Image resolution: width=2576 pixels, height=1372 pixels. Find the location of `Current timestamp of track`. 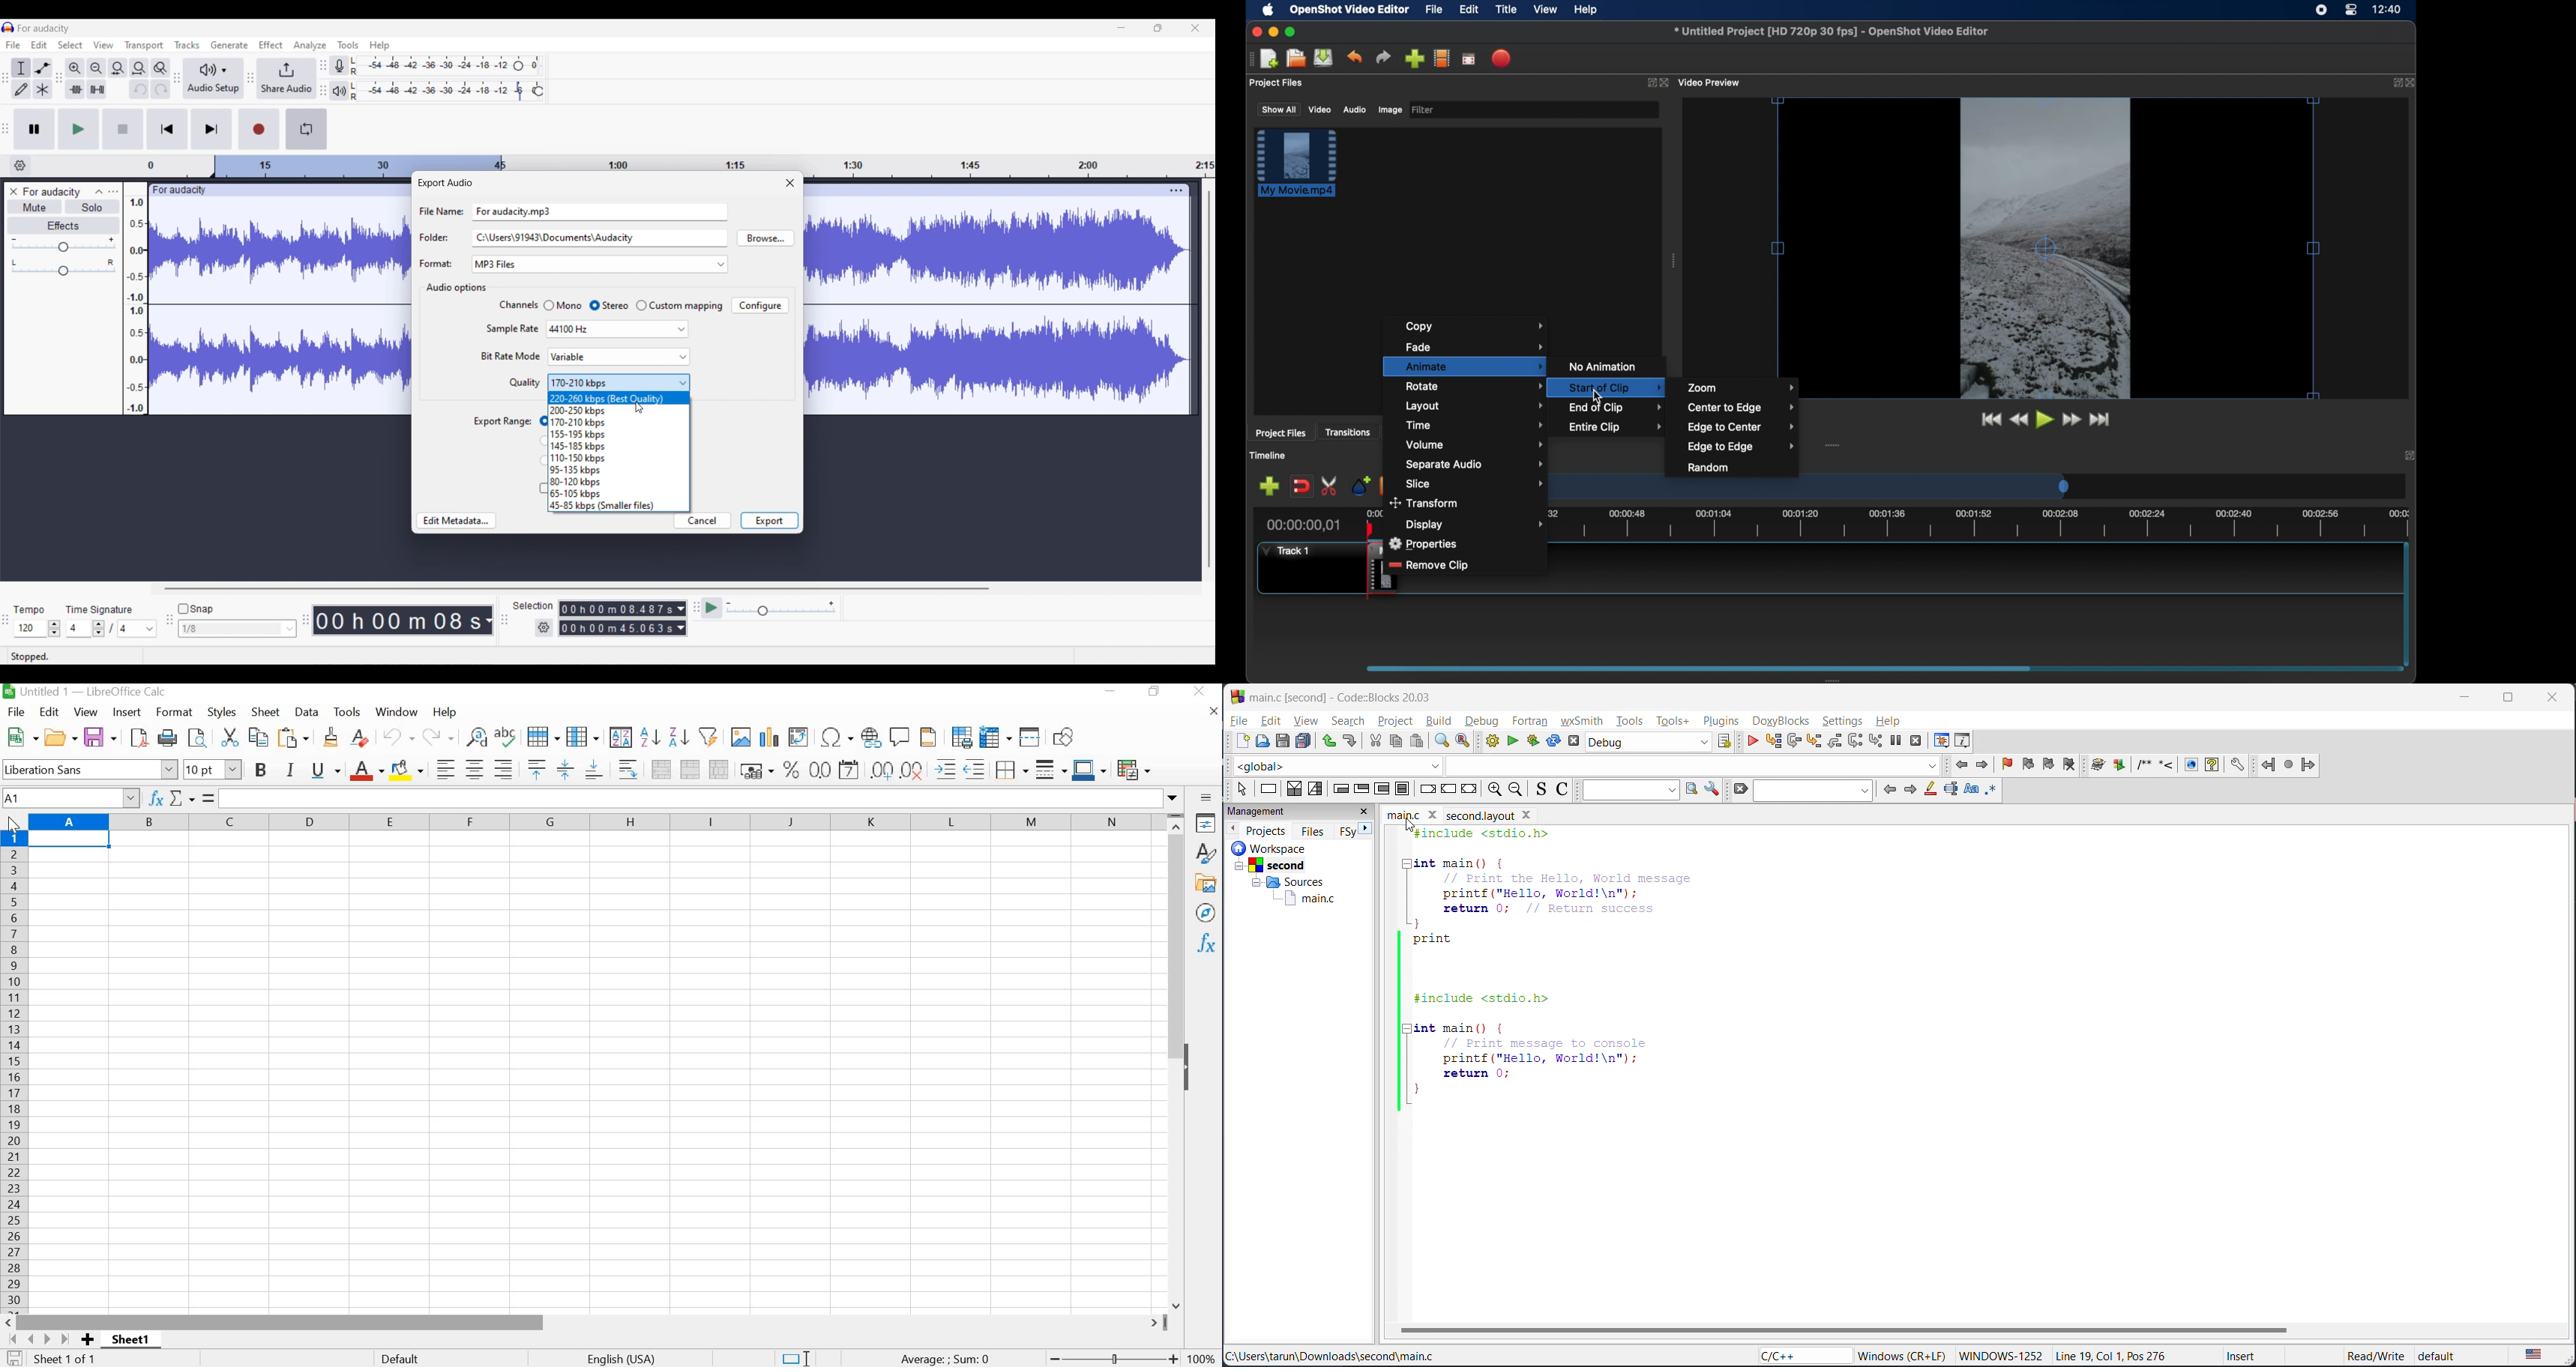

Current timestamp of track is located at coordinates (395, 619).